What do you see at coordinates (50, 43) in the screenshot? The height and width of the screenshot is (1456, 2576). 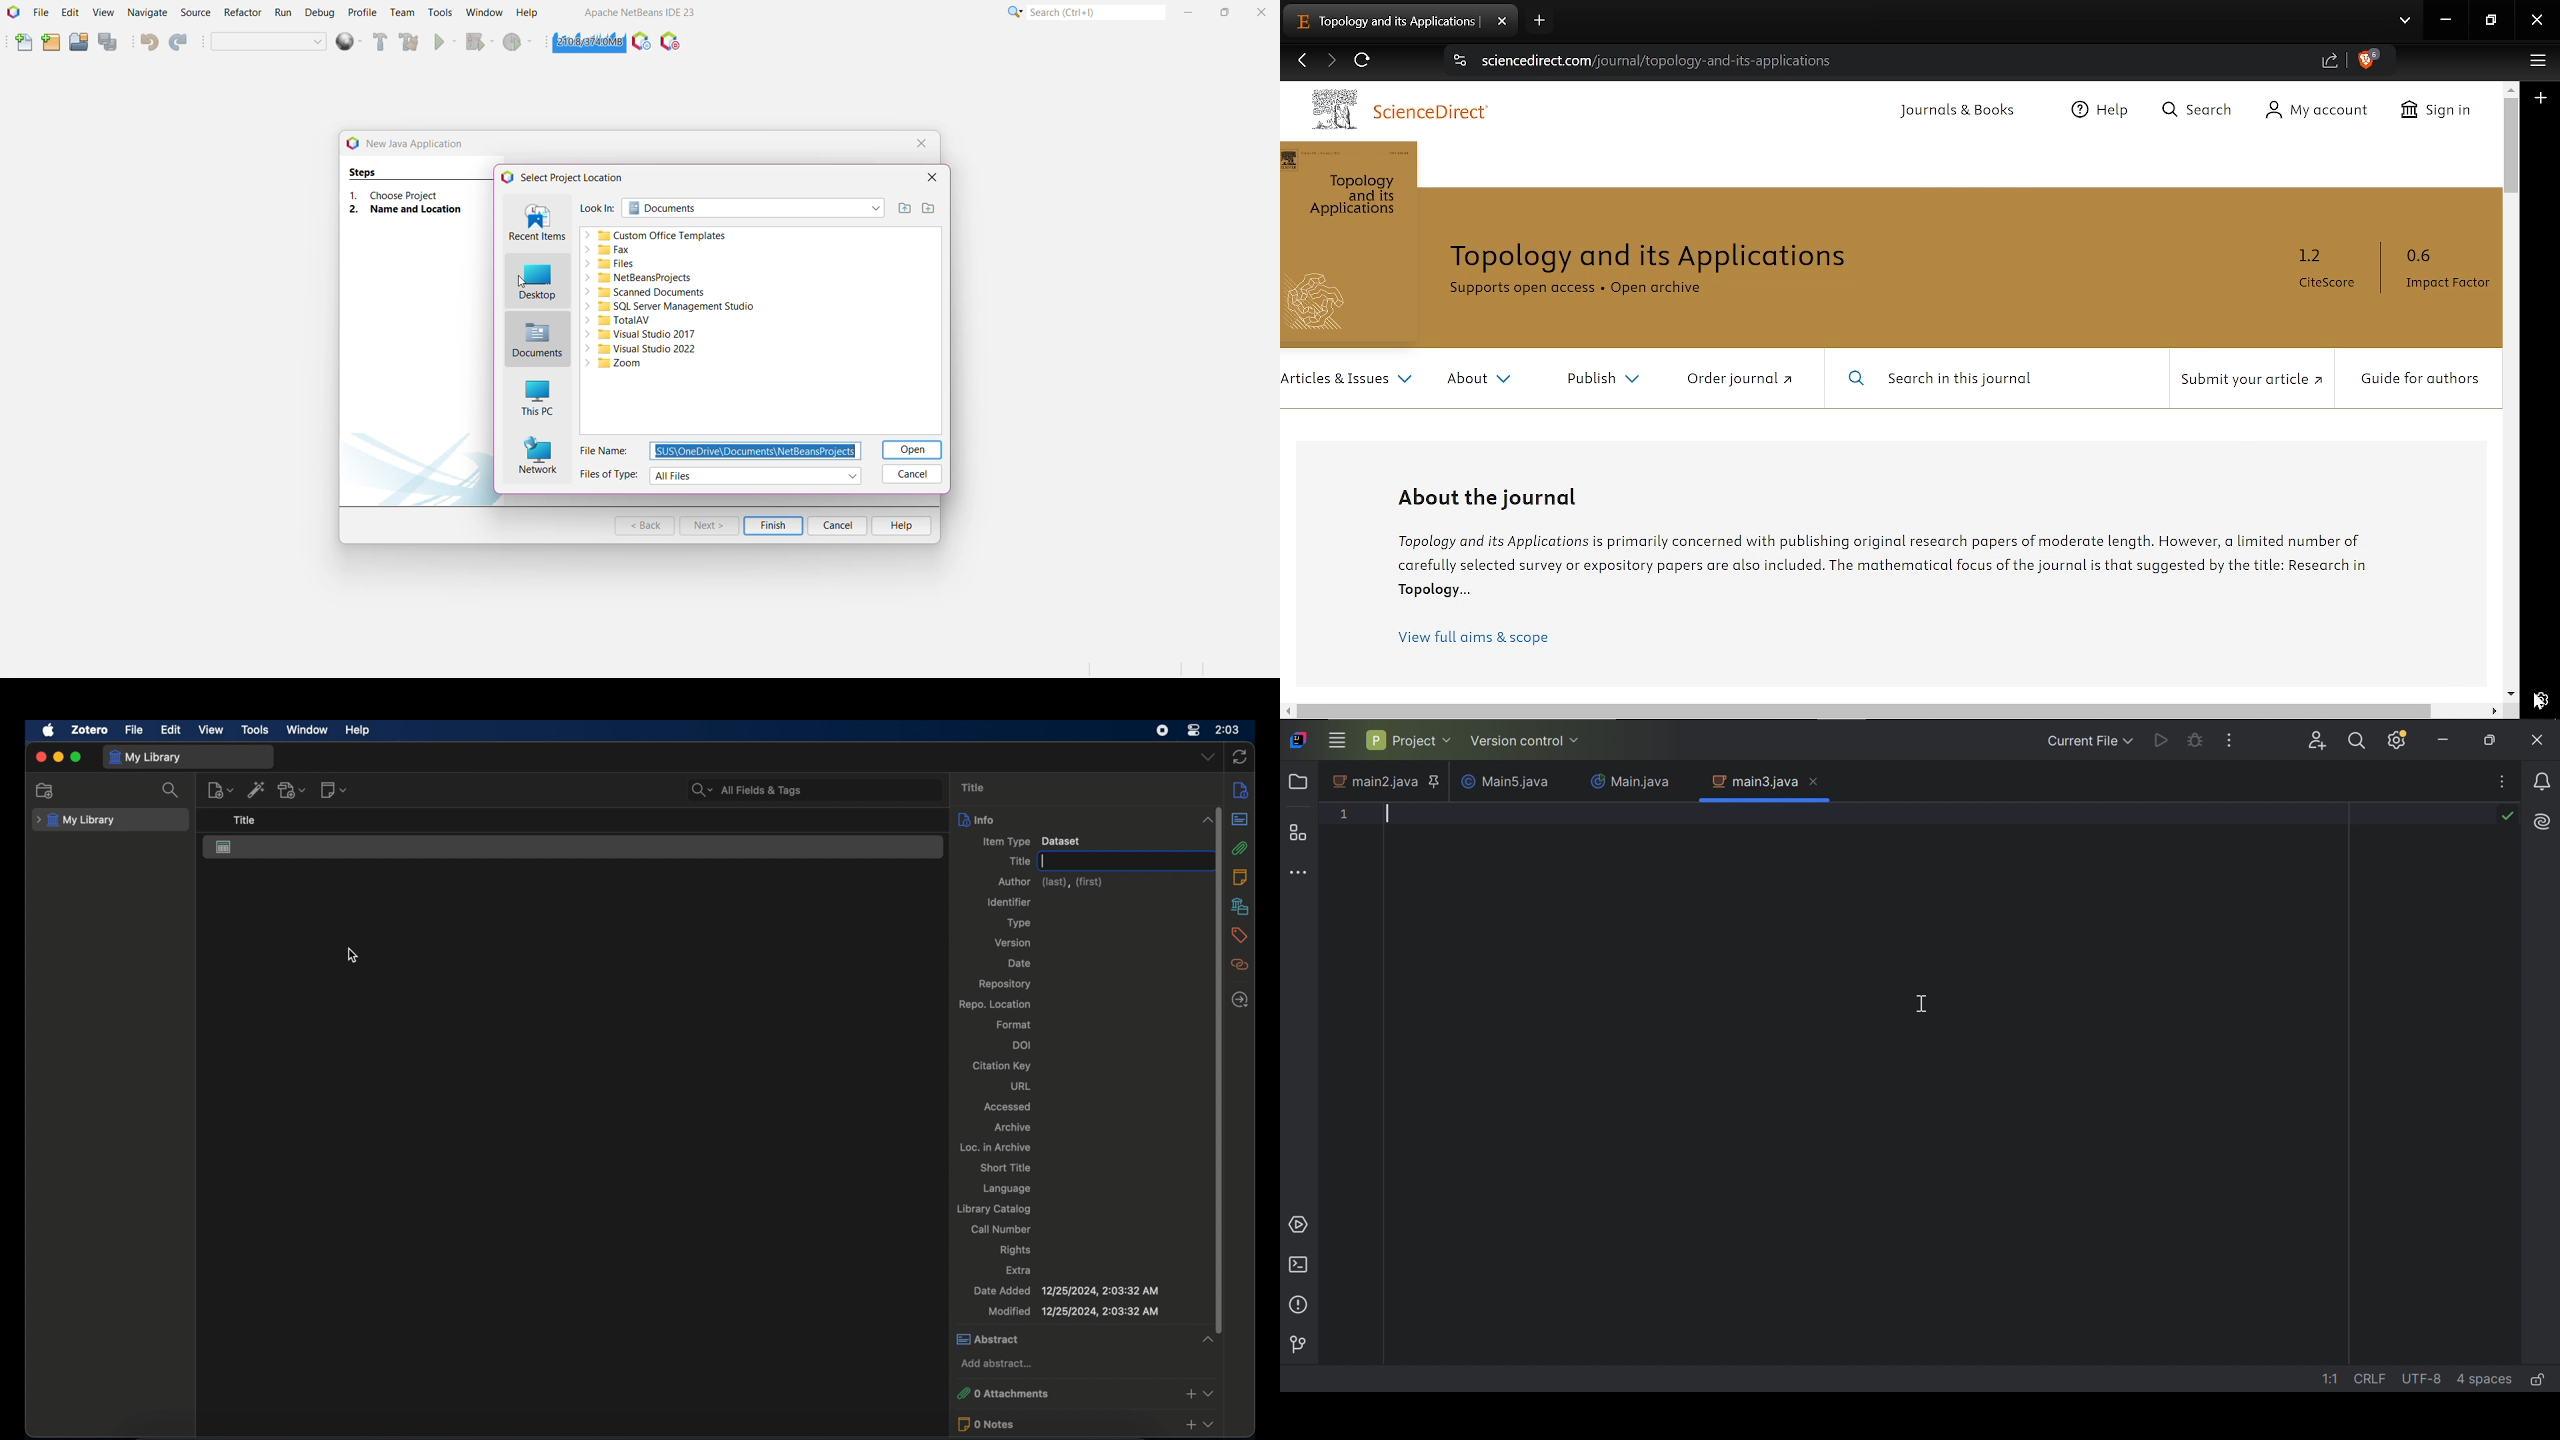 I see `New Project` at bounding box center [50, 43].